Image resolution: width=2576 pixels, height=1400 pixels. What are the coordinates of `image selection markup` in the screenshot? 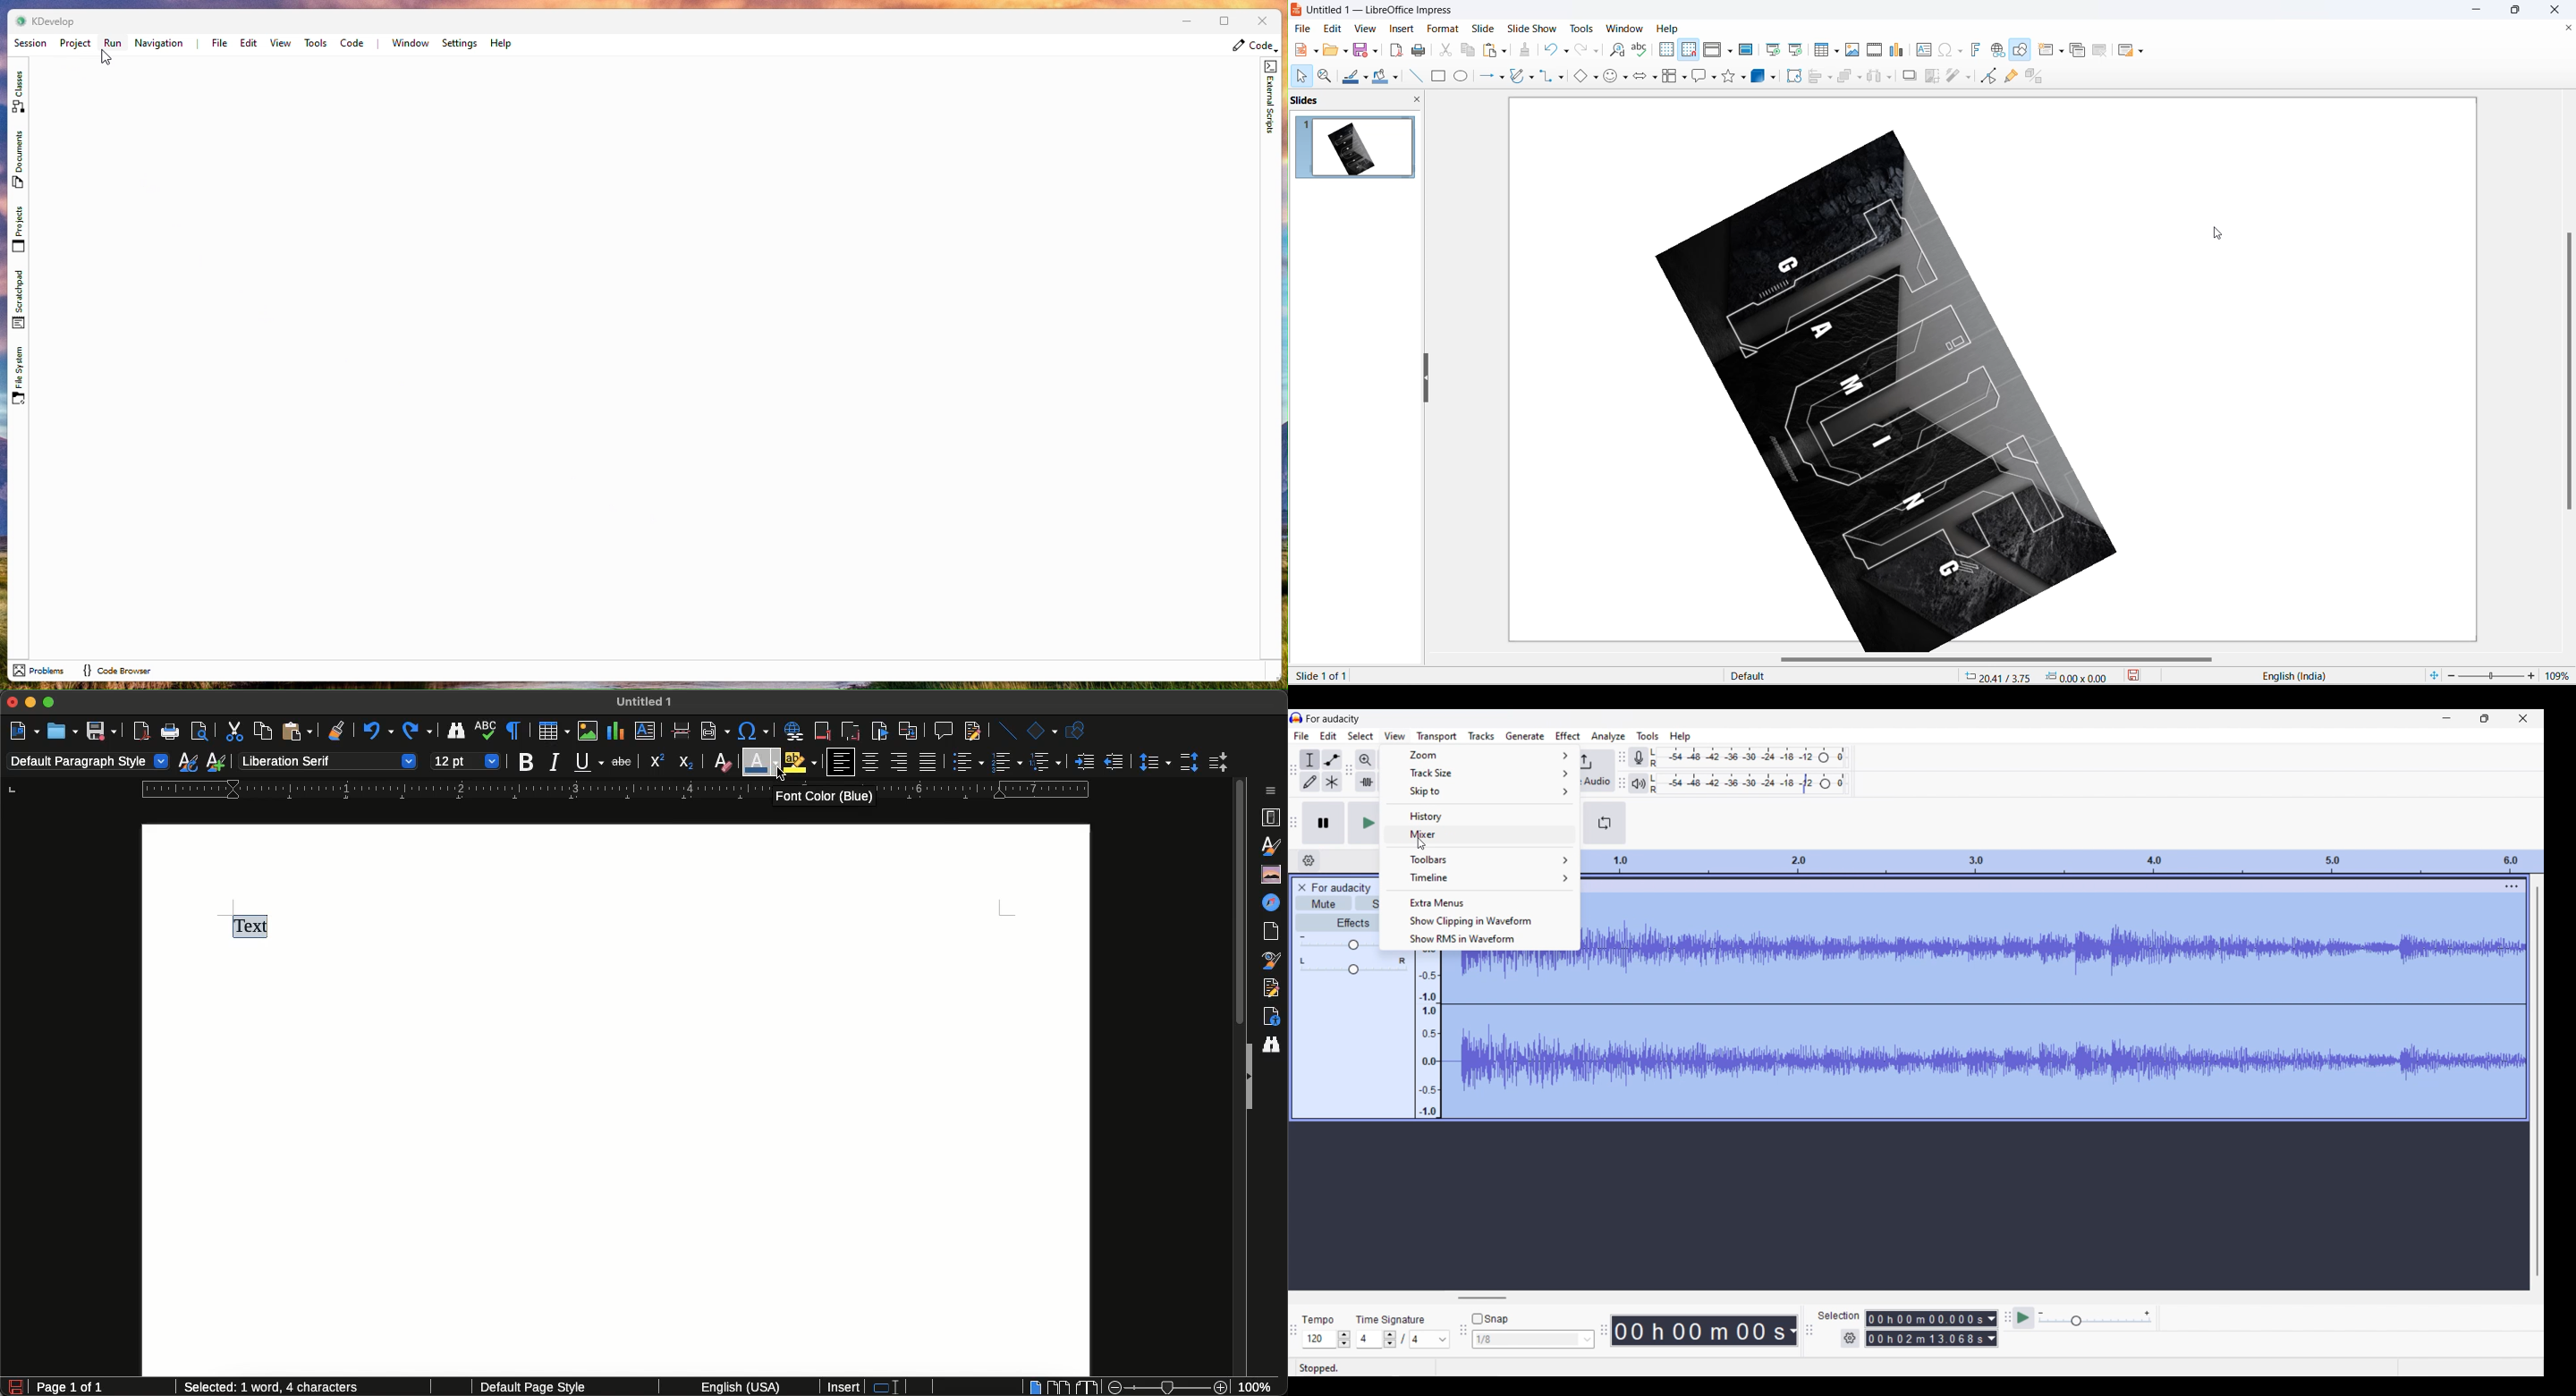 It's located at (2122, 129).